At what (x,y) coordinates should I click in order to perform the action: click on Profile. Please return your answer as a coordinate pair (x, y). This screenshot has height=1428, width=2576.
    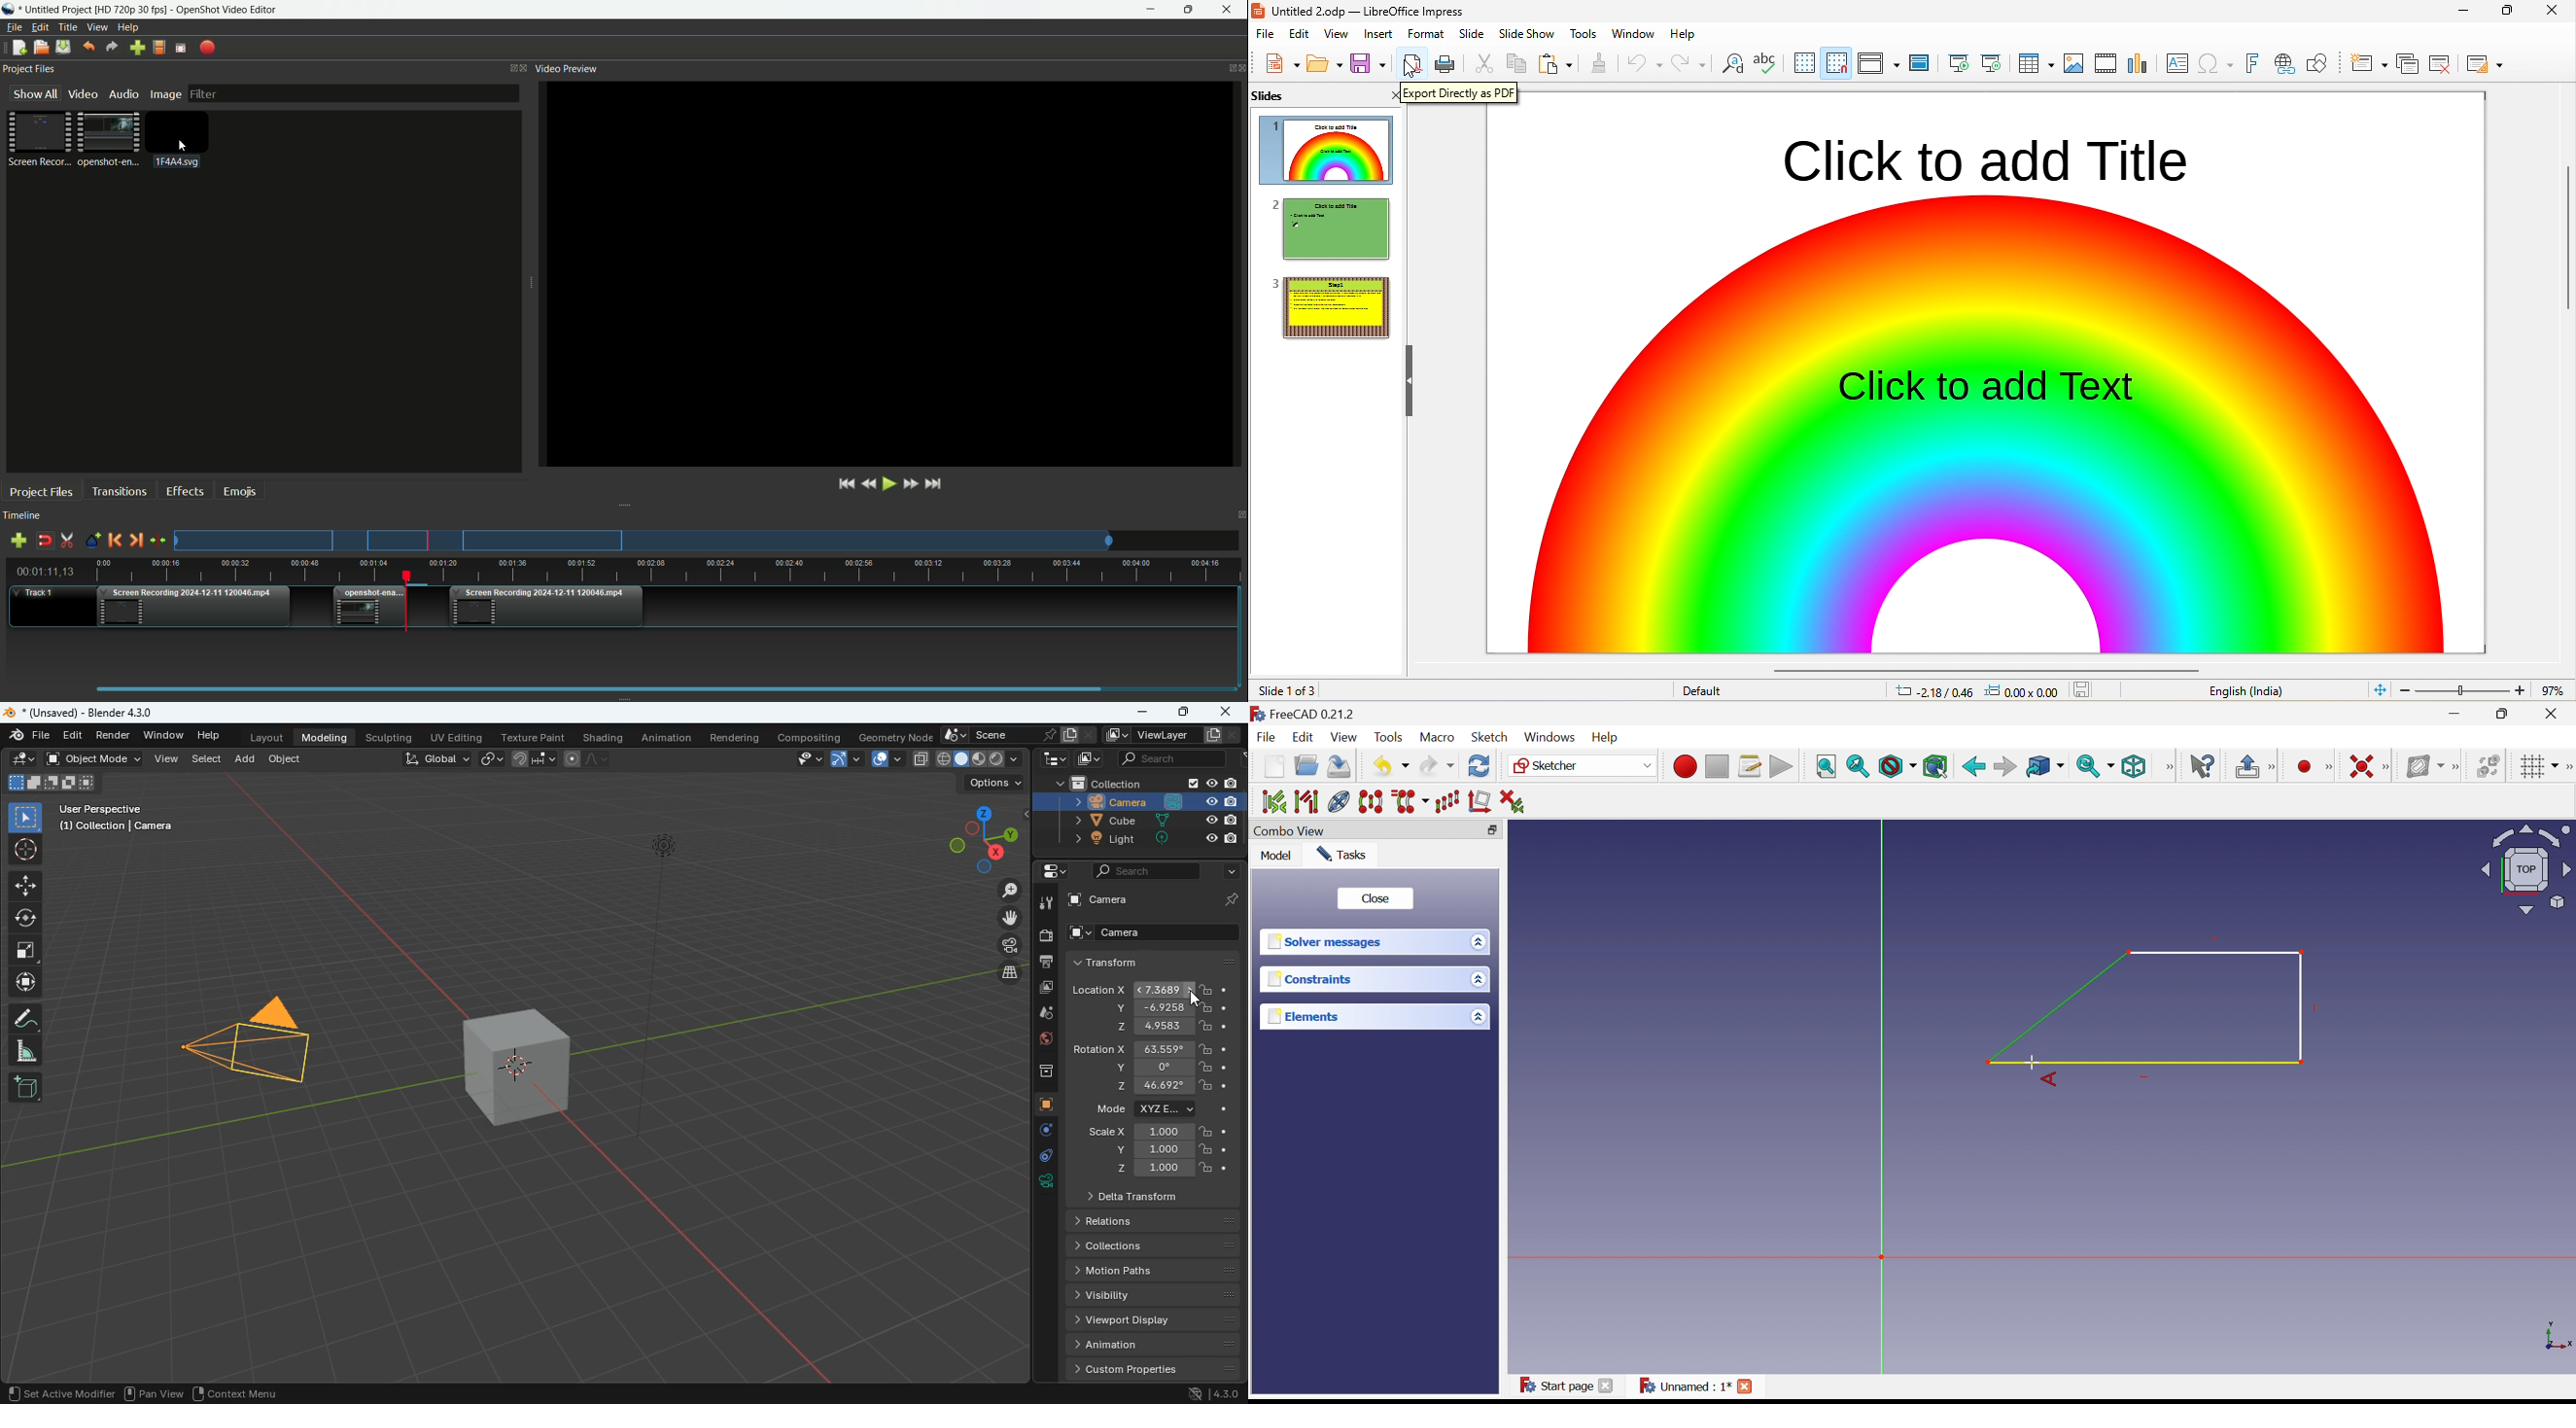
    Looking at the image, I should click on (158, 49).